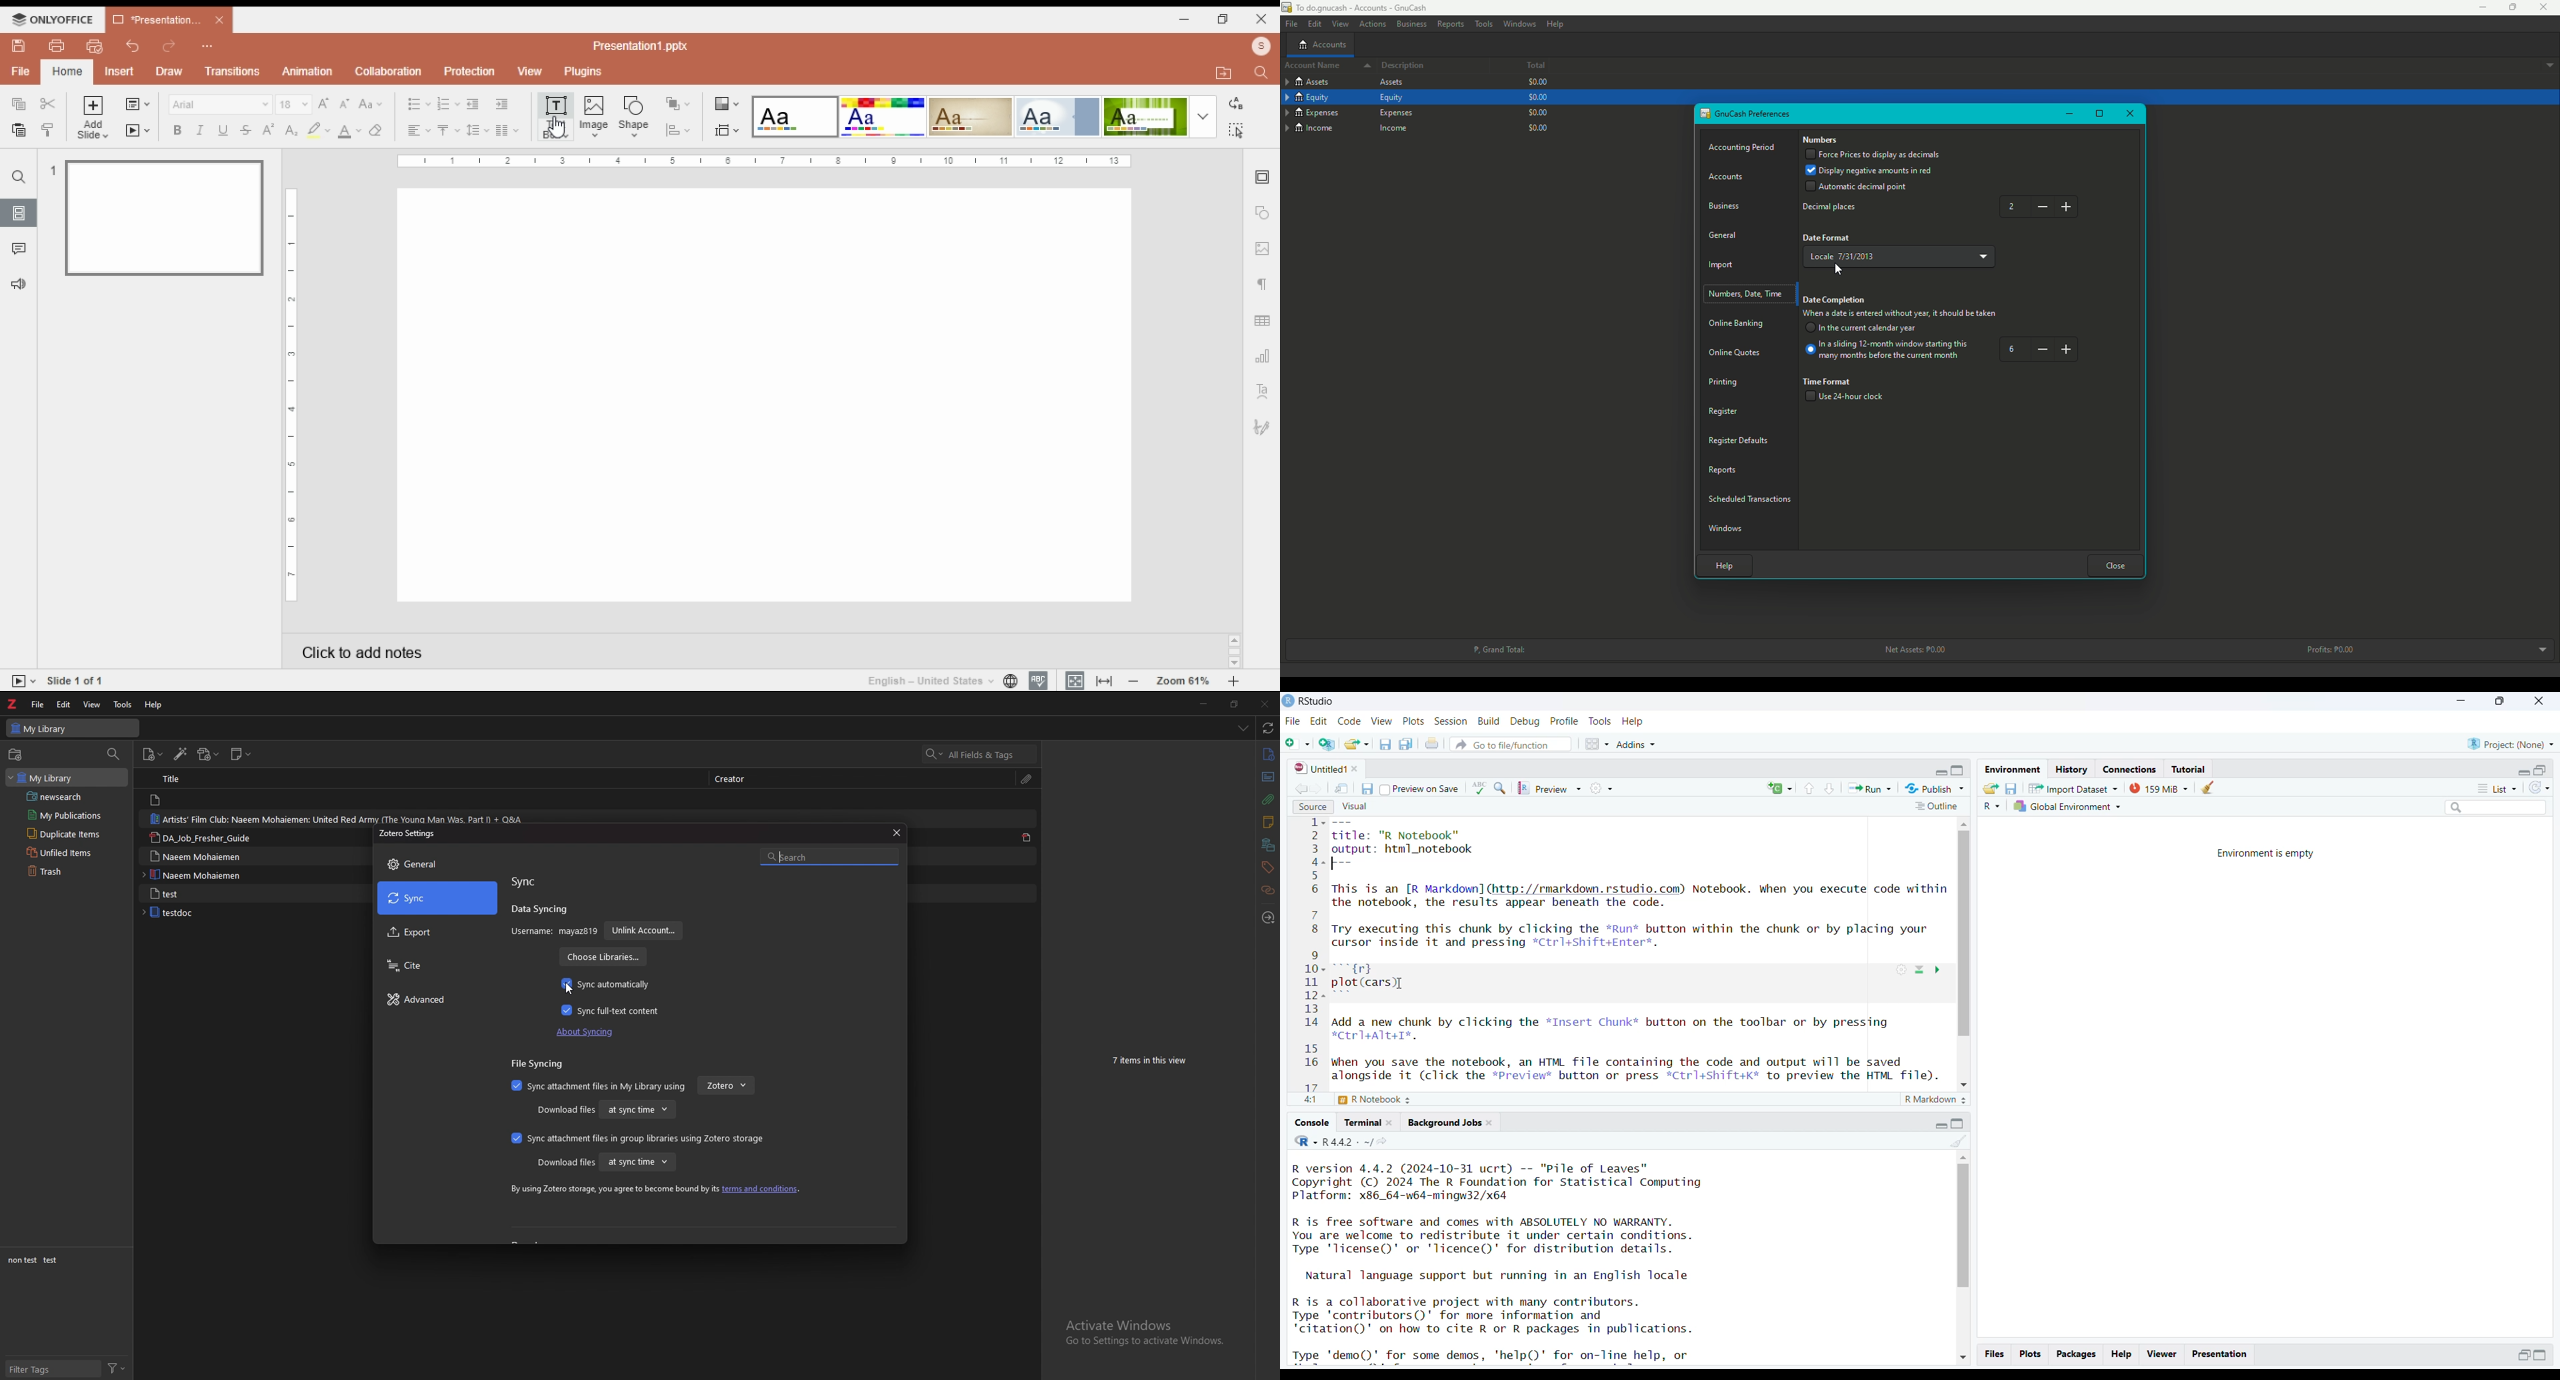 This screenshot has width=2576, height=1400. Describe the element at coordinates (1311, 806) in the screenshot. I see `source` at that location.